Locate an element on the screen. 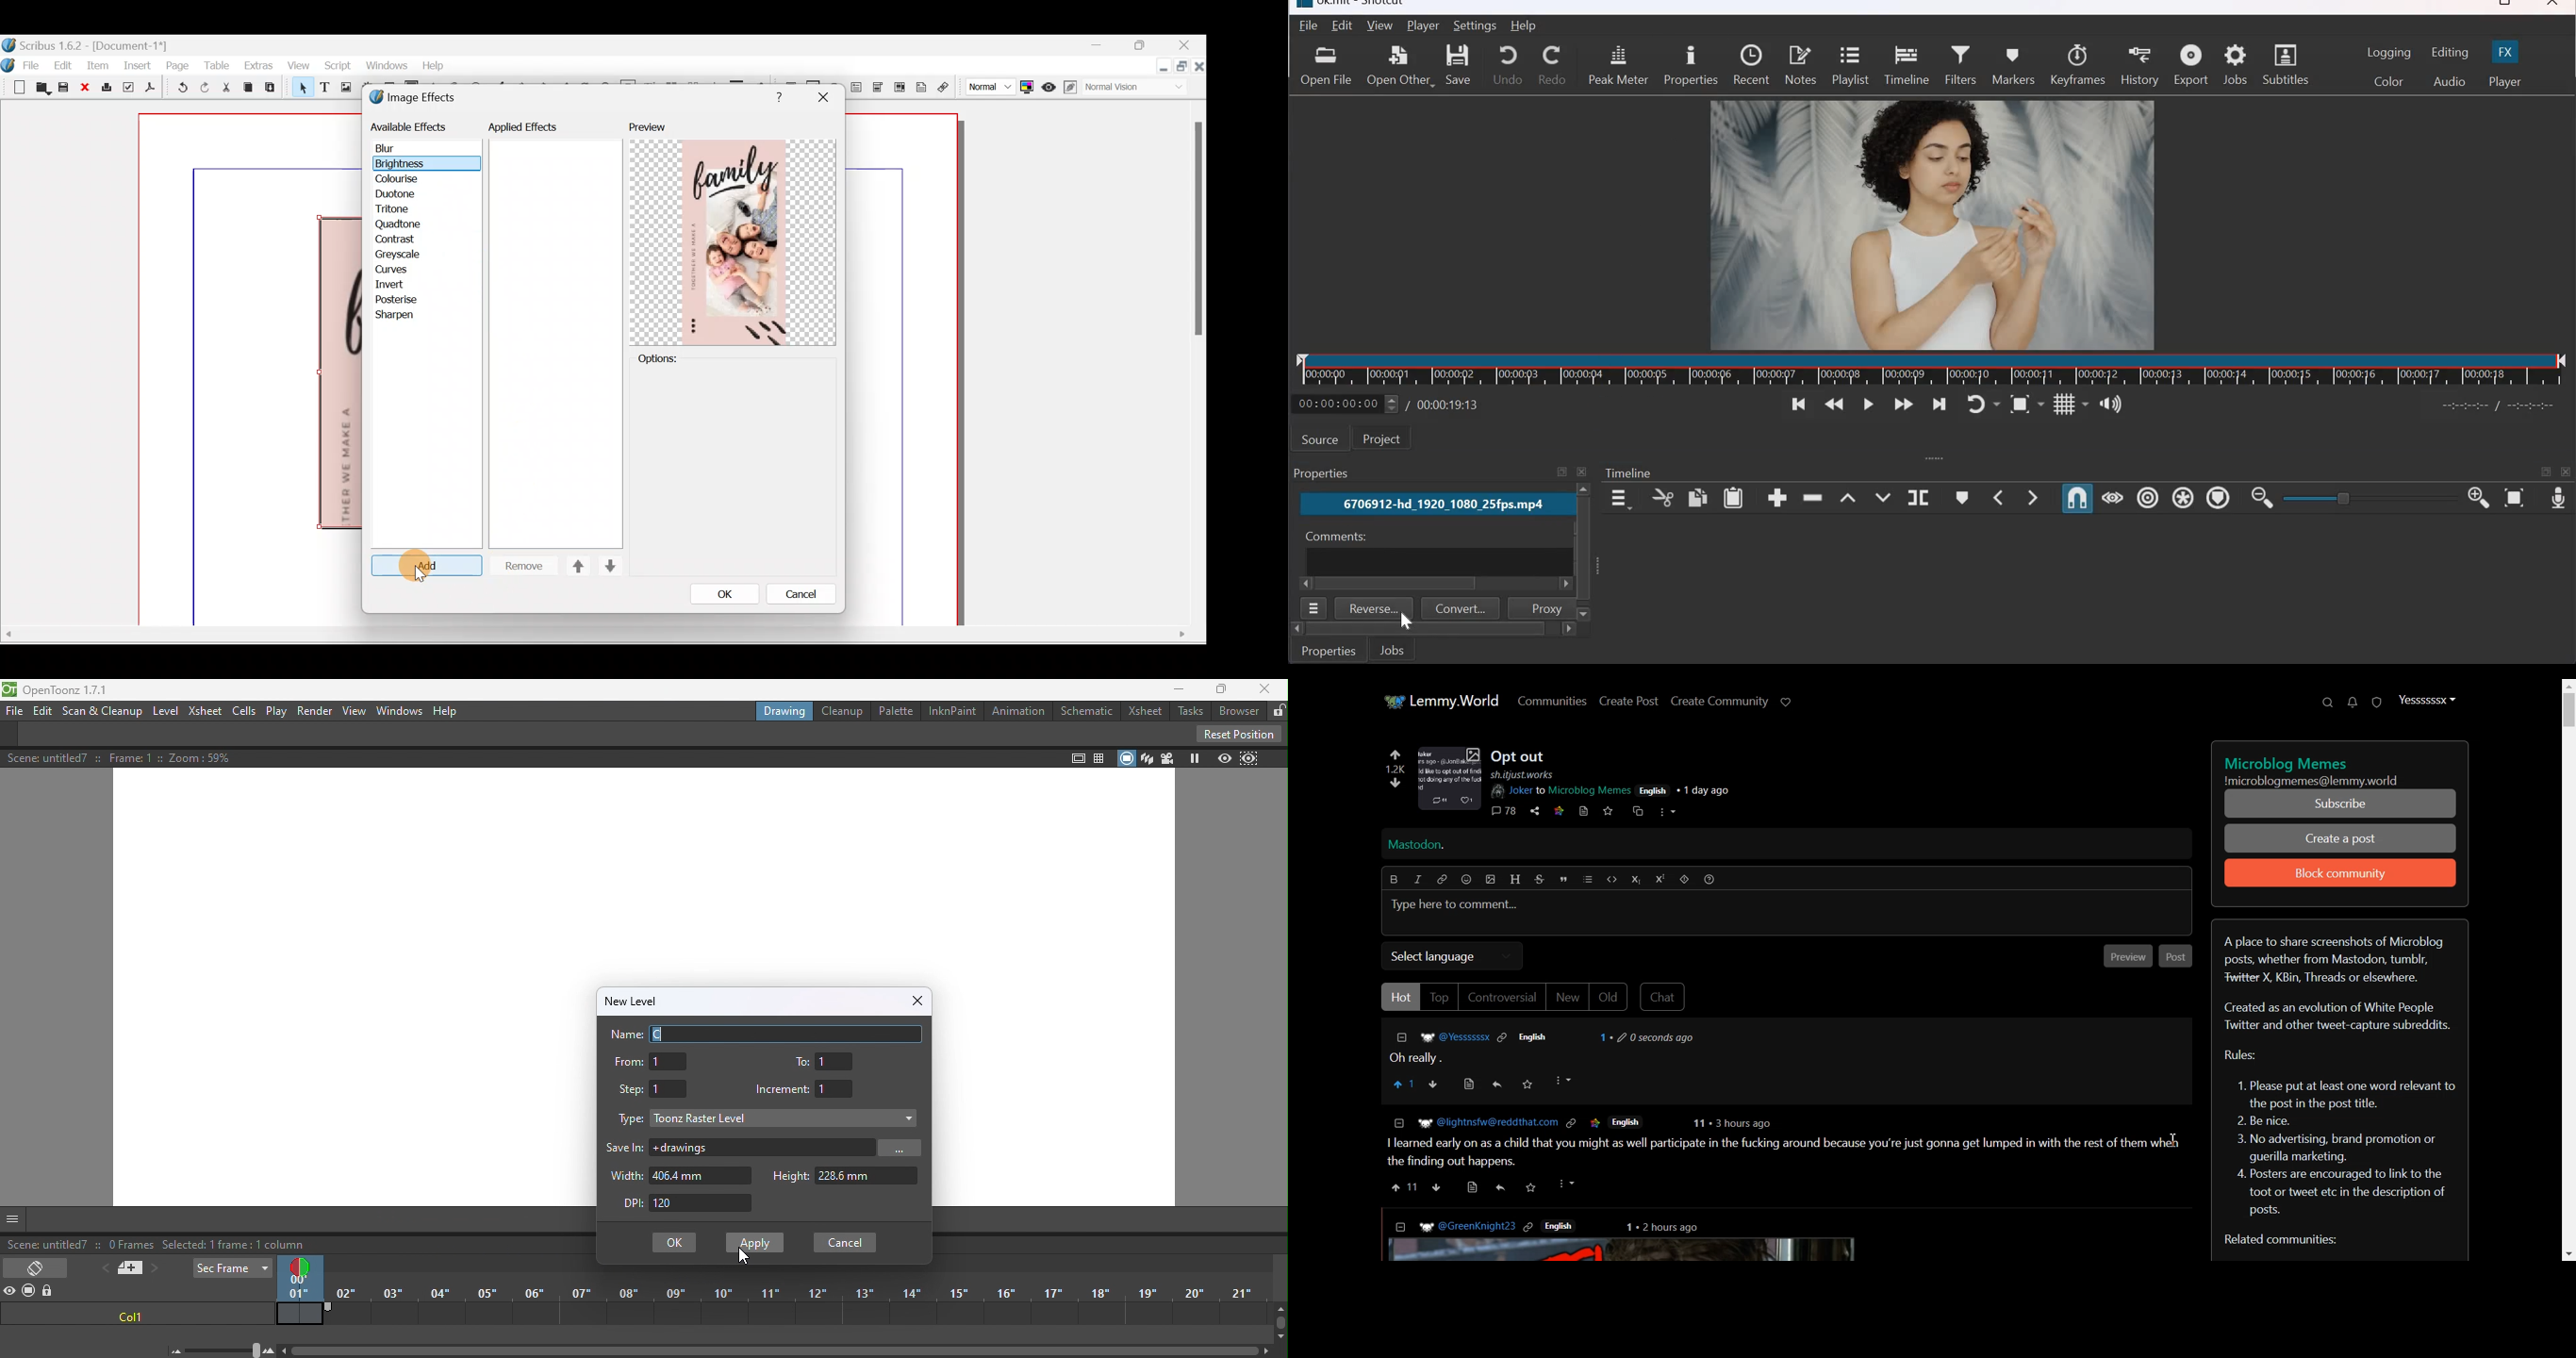 The image size is (2576, 1372). Print is located at coordinates (105, 88).